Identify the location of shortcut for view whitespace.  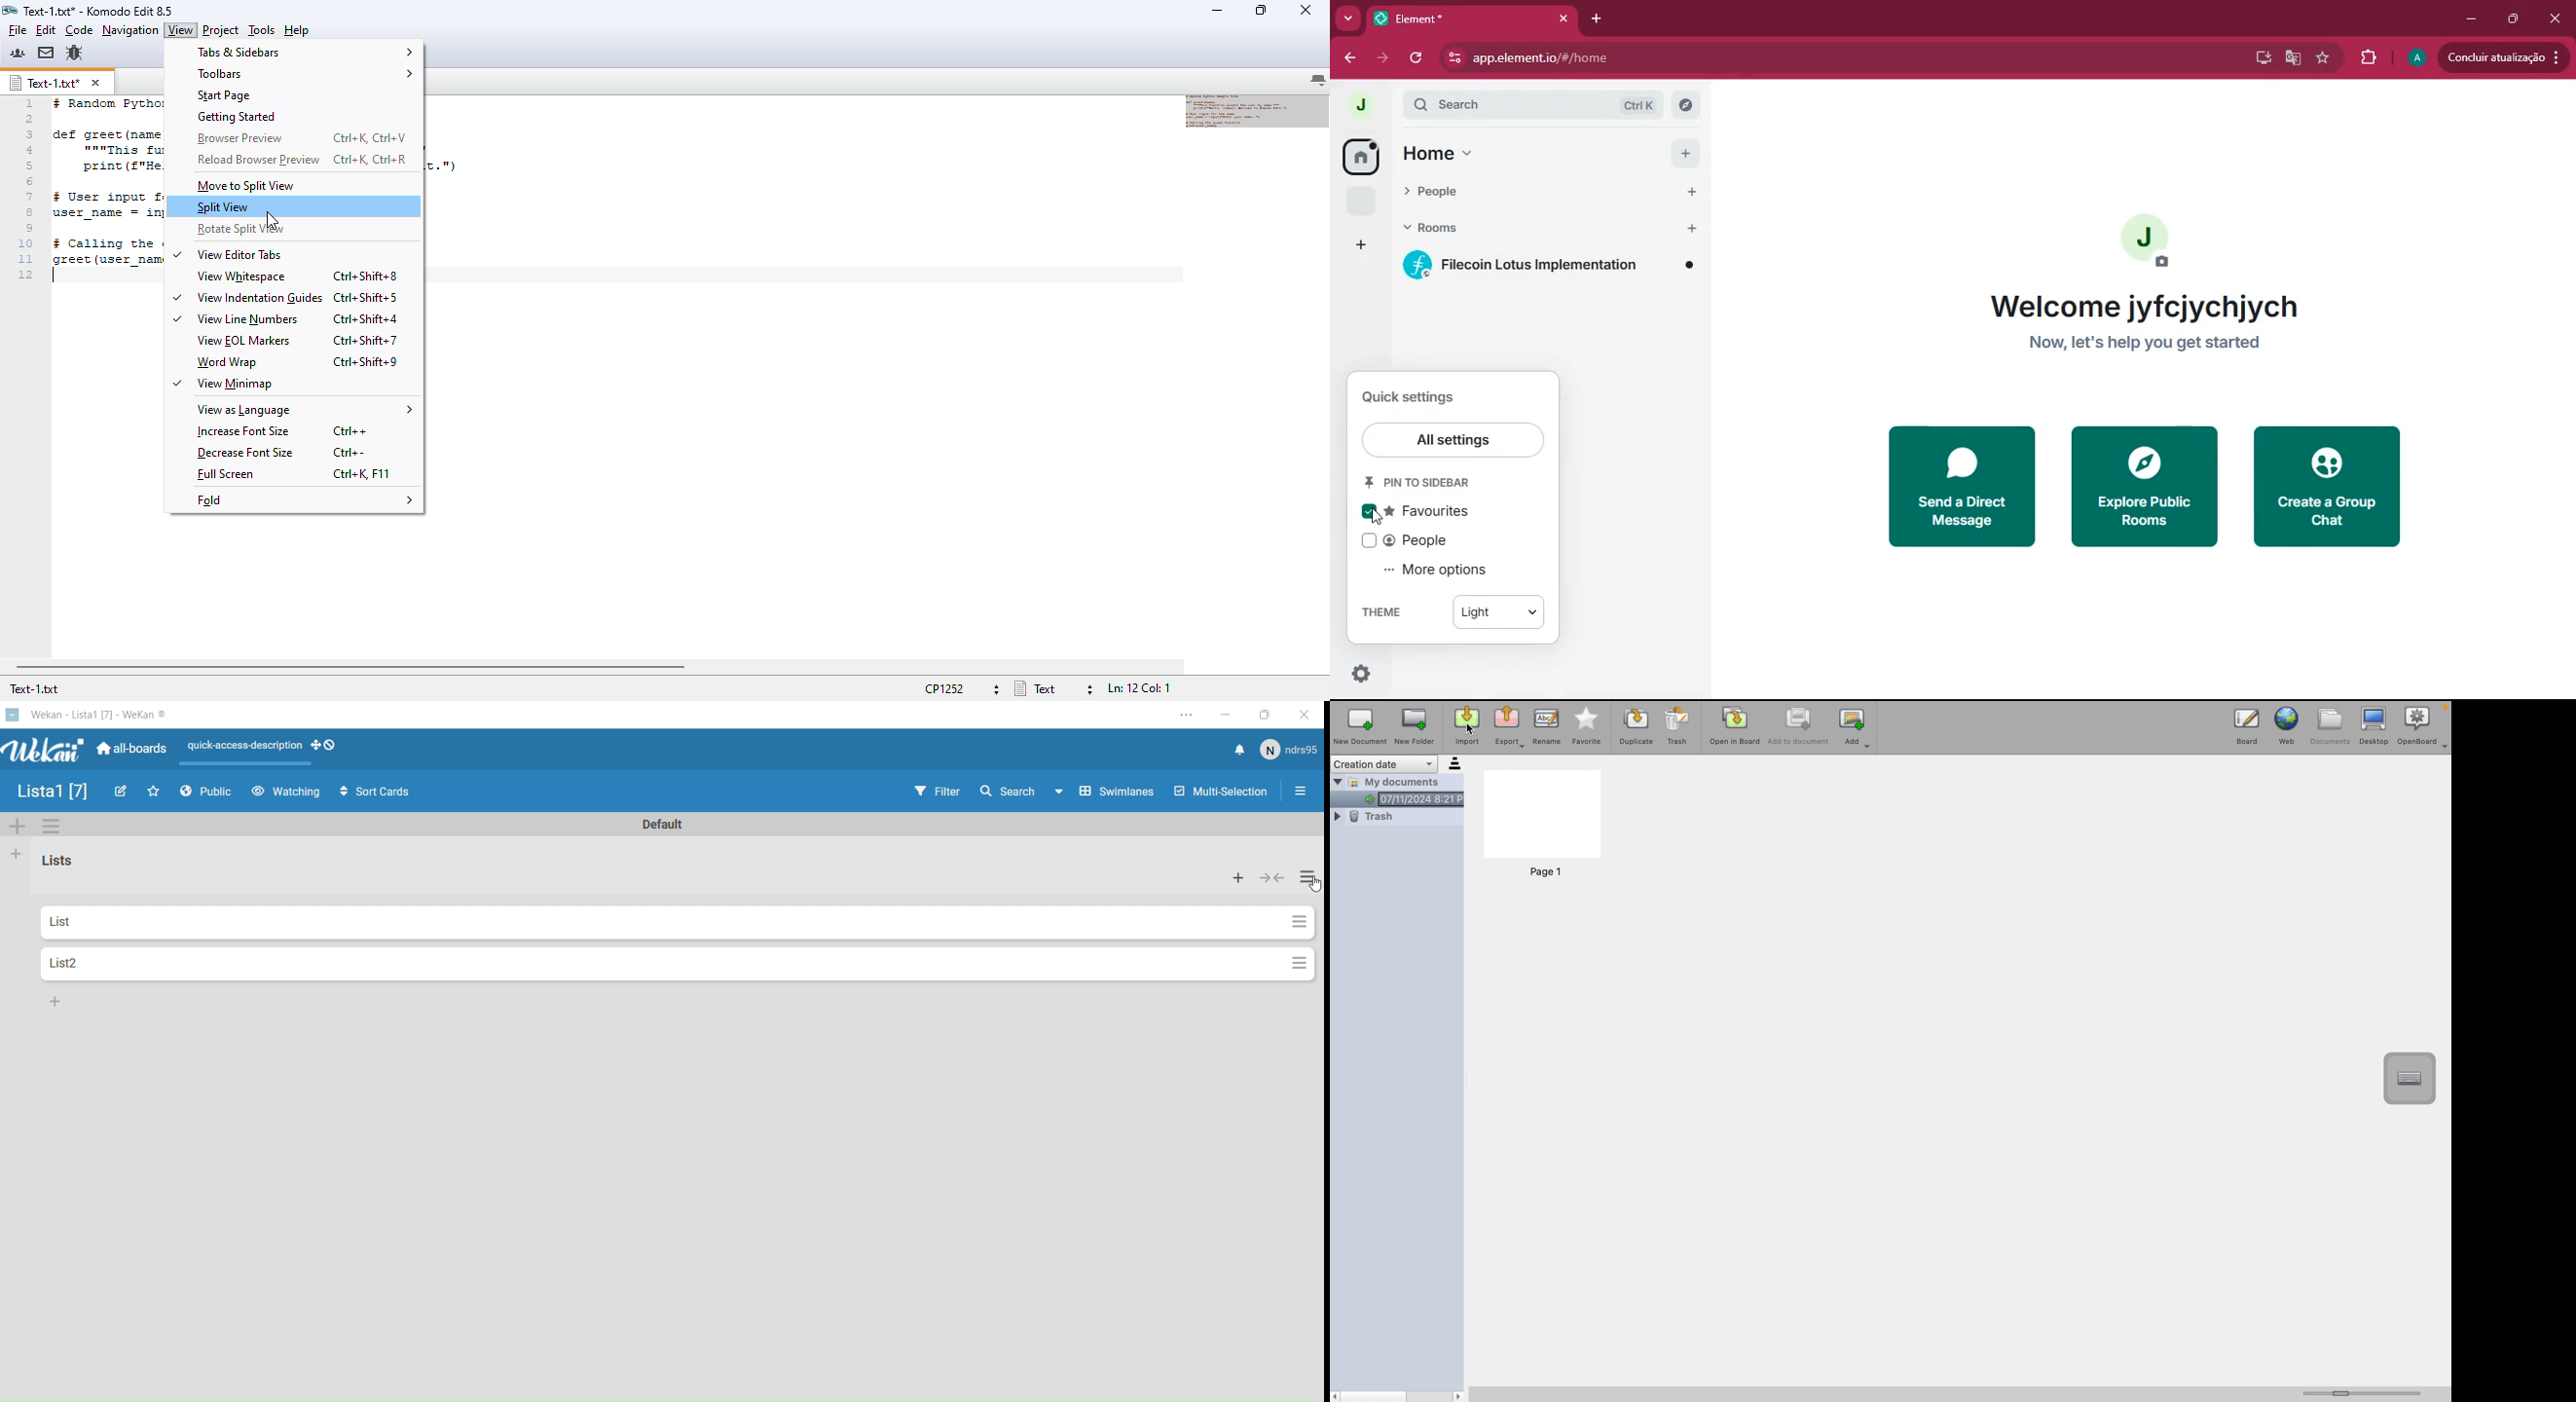
(366, 275).